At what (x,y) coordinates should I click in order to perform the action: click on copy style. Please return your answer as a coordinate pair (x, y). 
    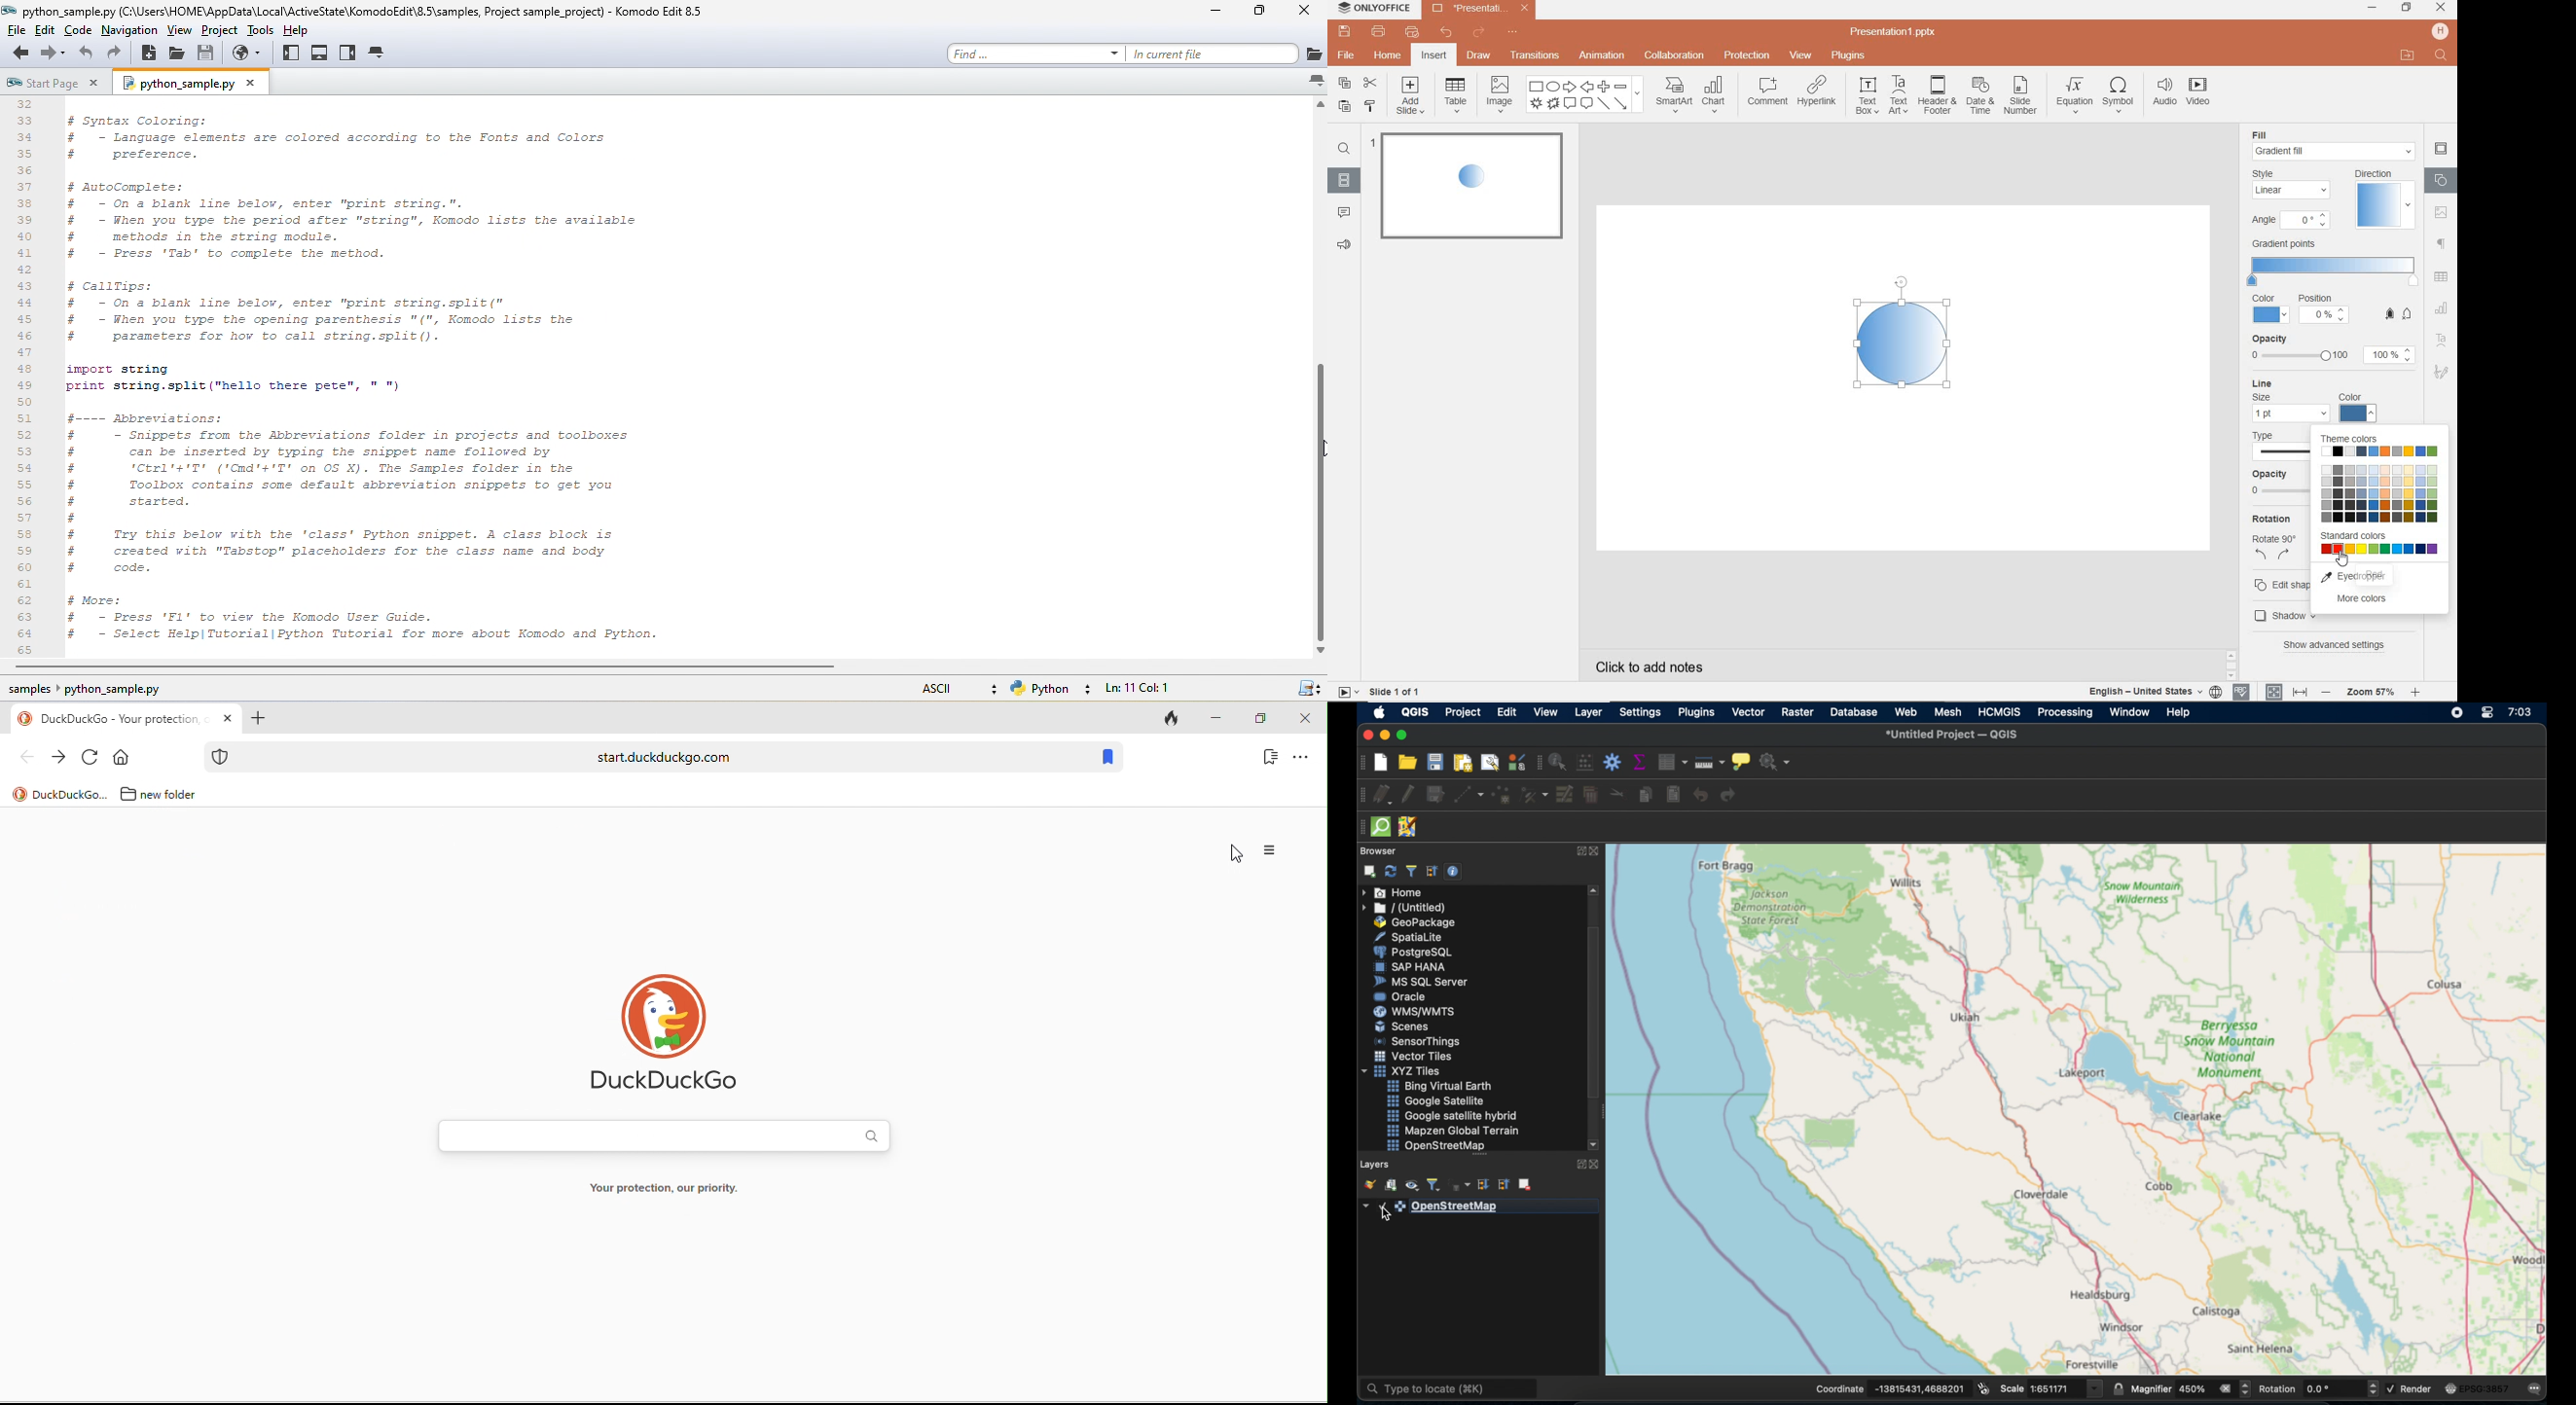
    Looking at the image, I should click on (1369, 108).